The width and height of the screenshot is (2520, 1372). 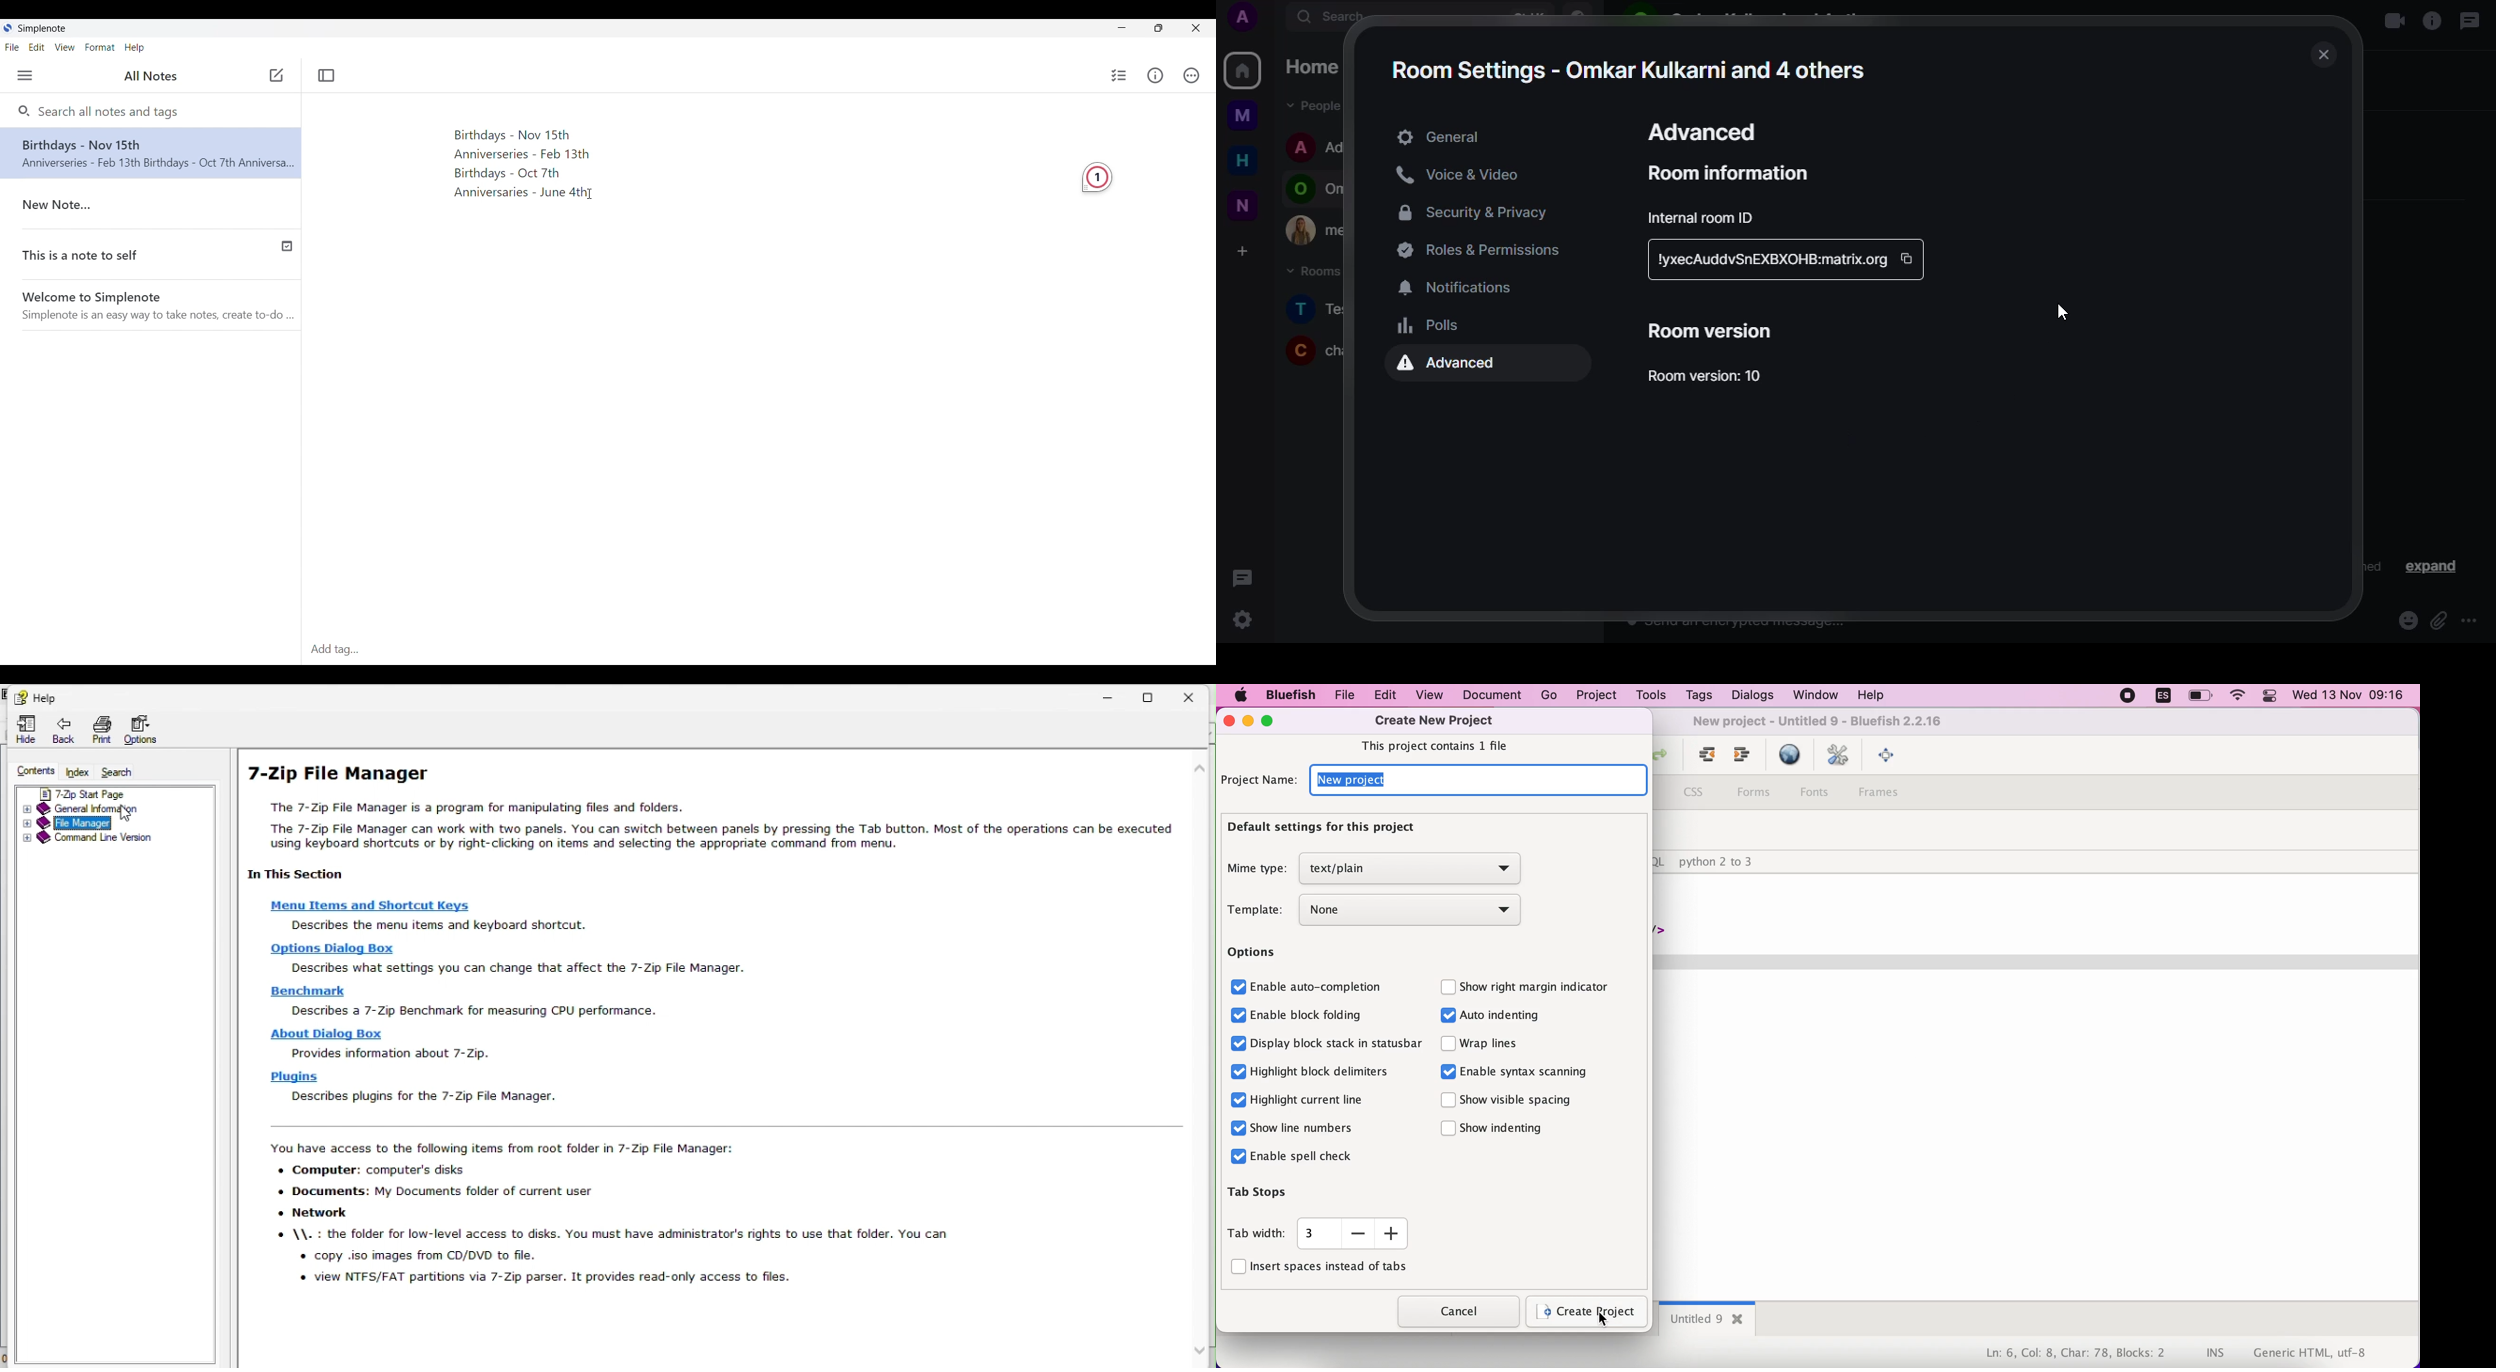 I want to click on advanced, so click(x=1455, y=365).